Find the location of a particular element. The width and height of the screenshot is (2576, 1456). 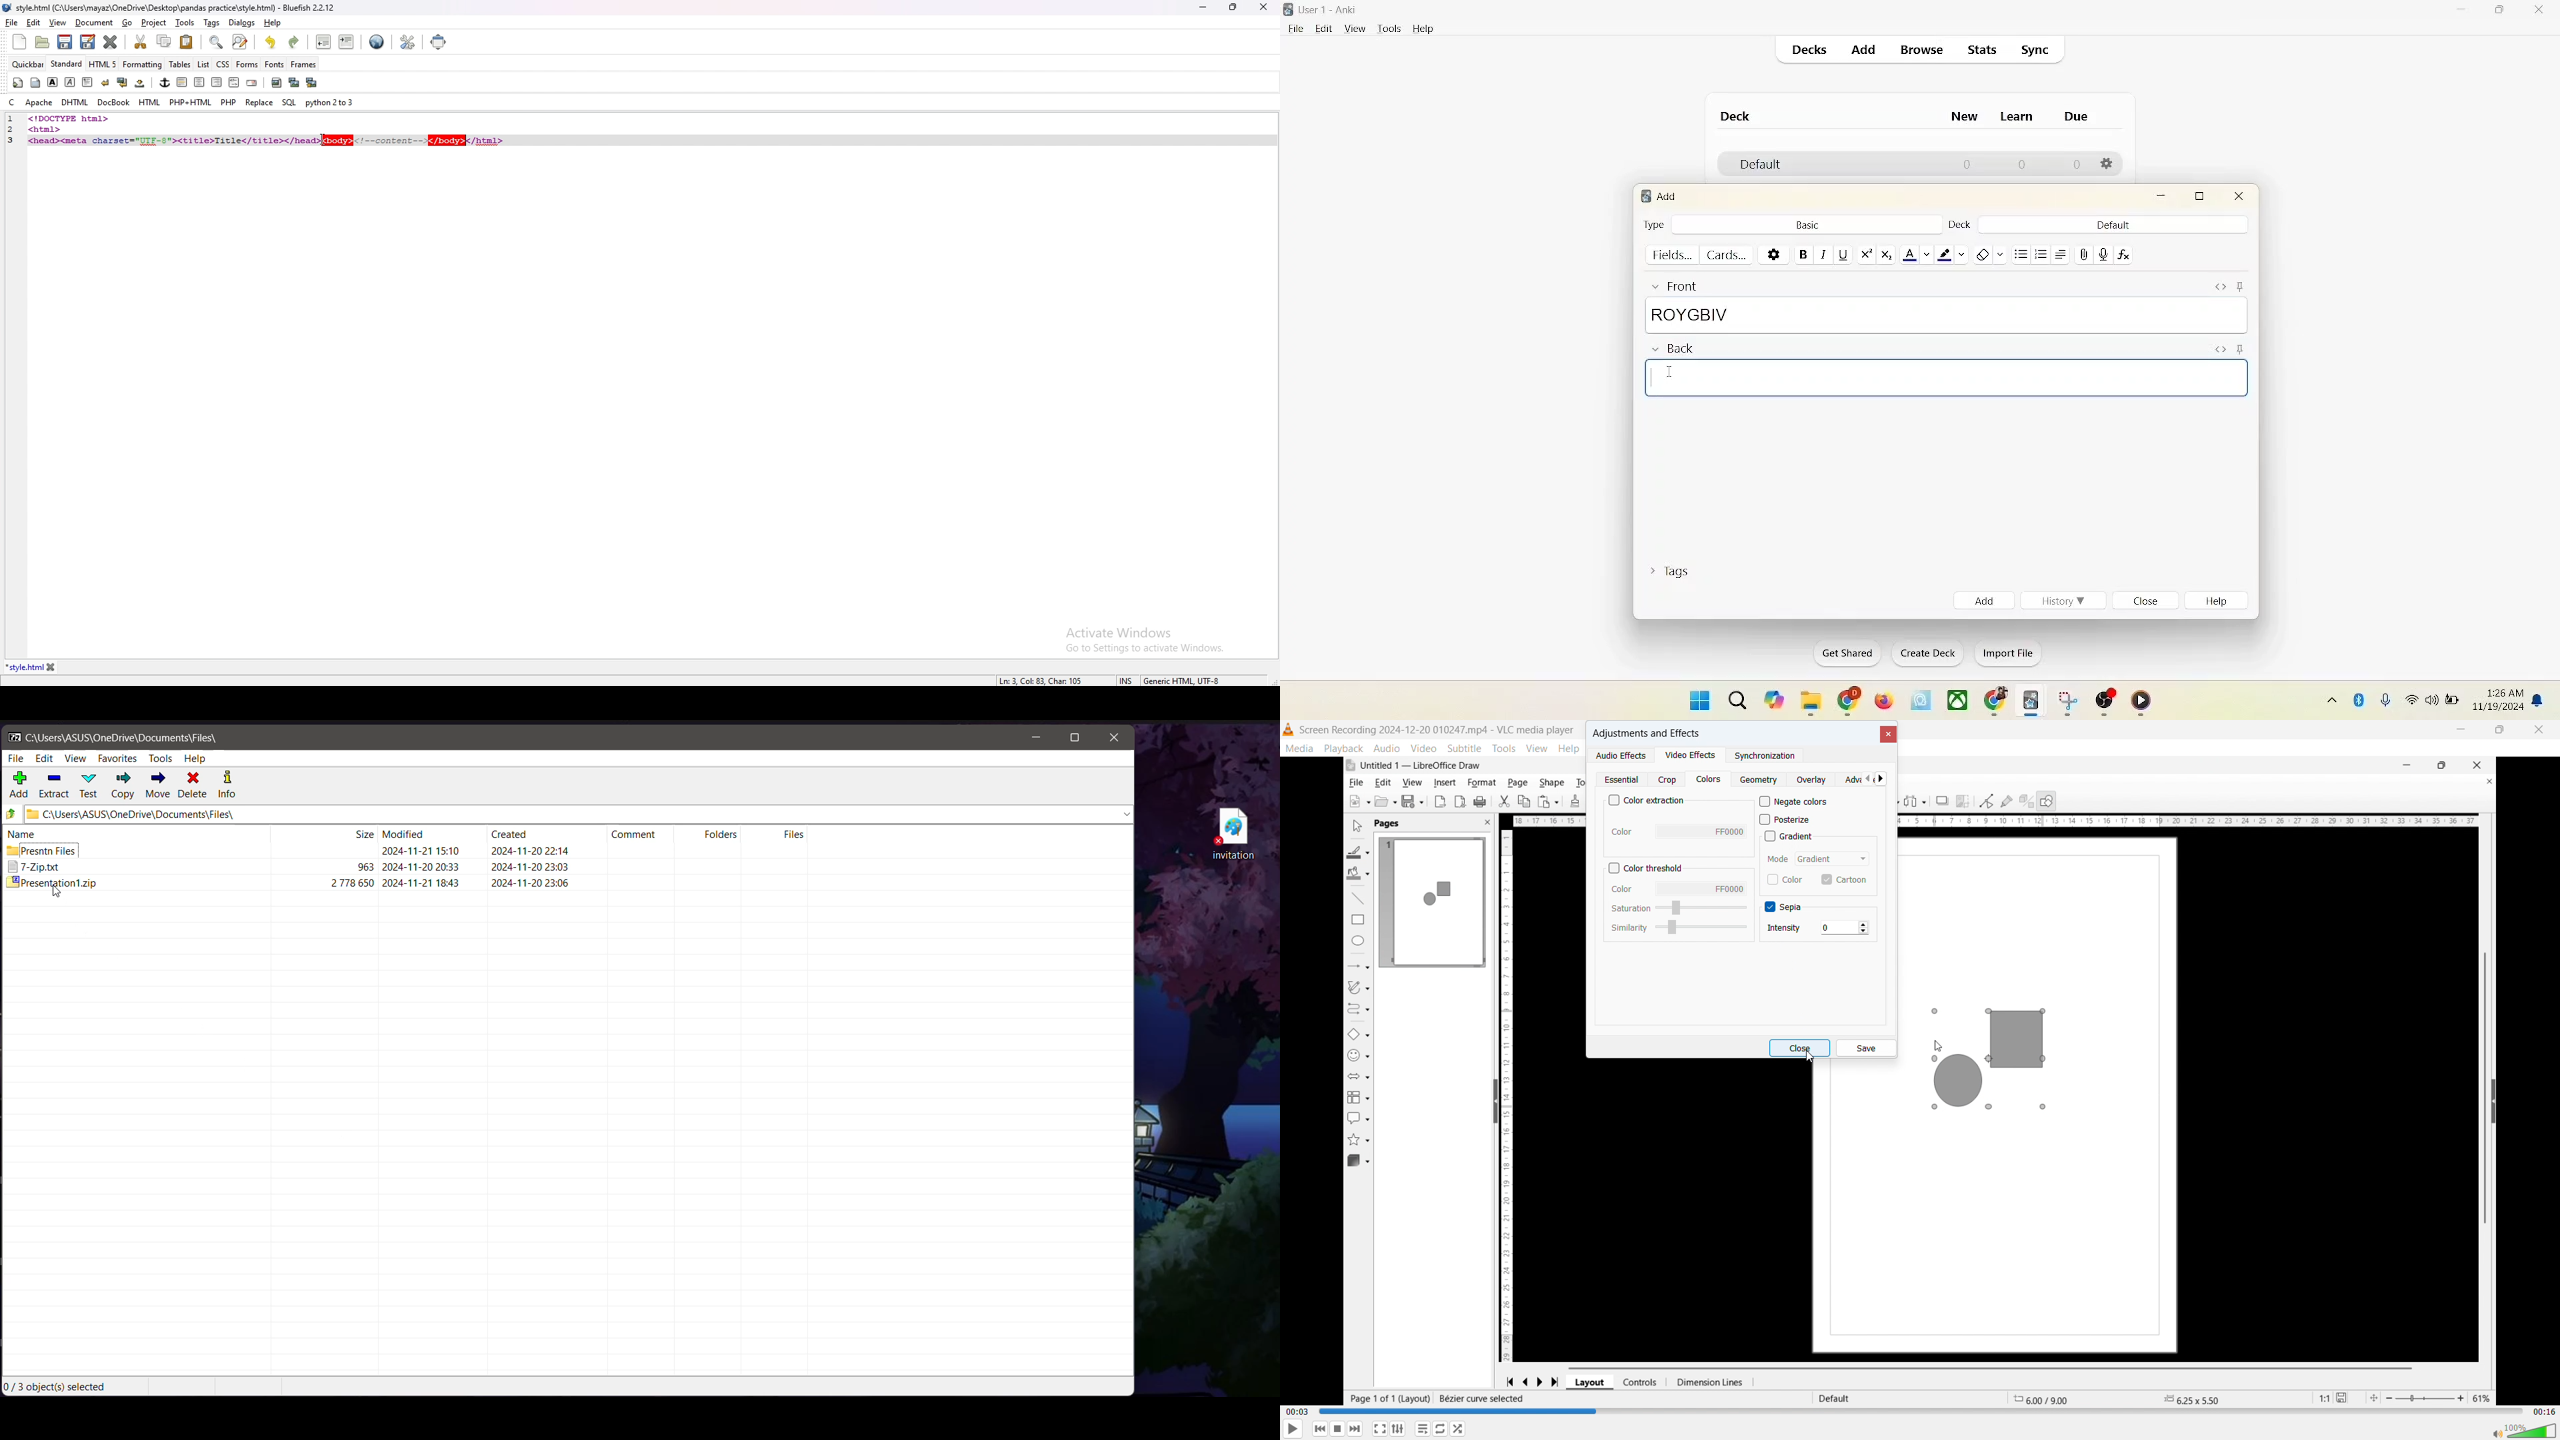

resize is located at coordinates (1233, 7).